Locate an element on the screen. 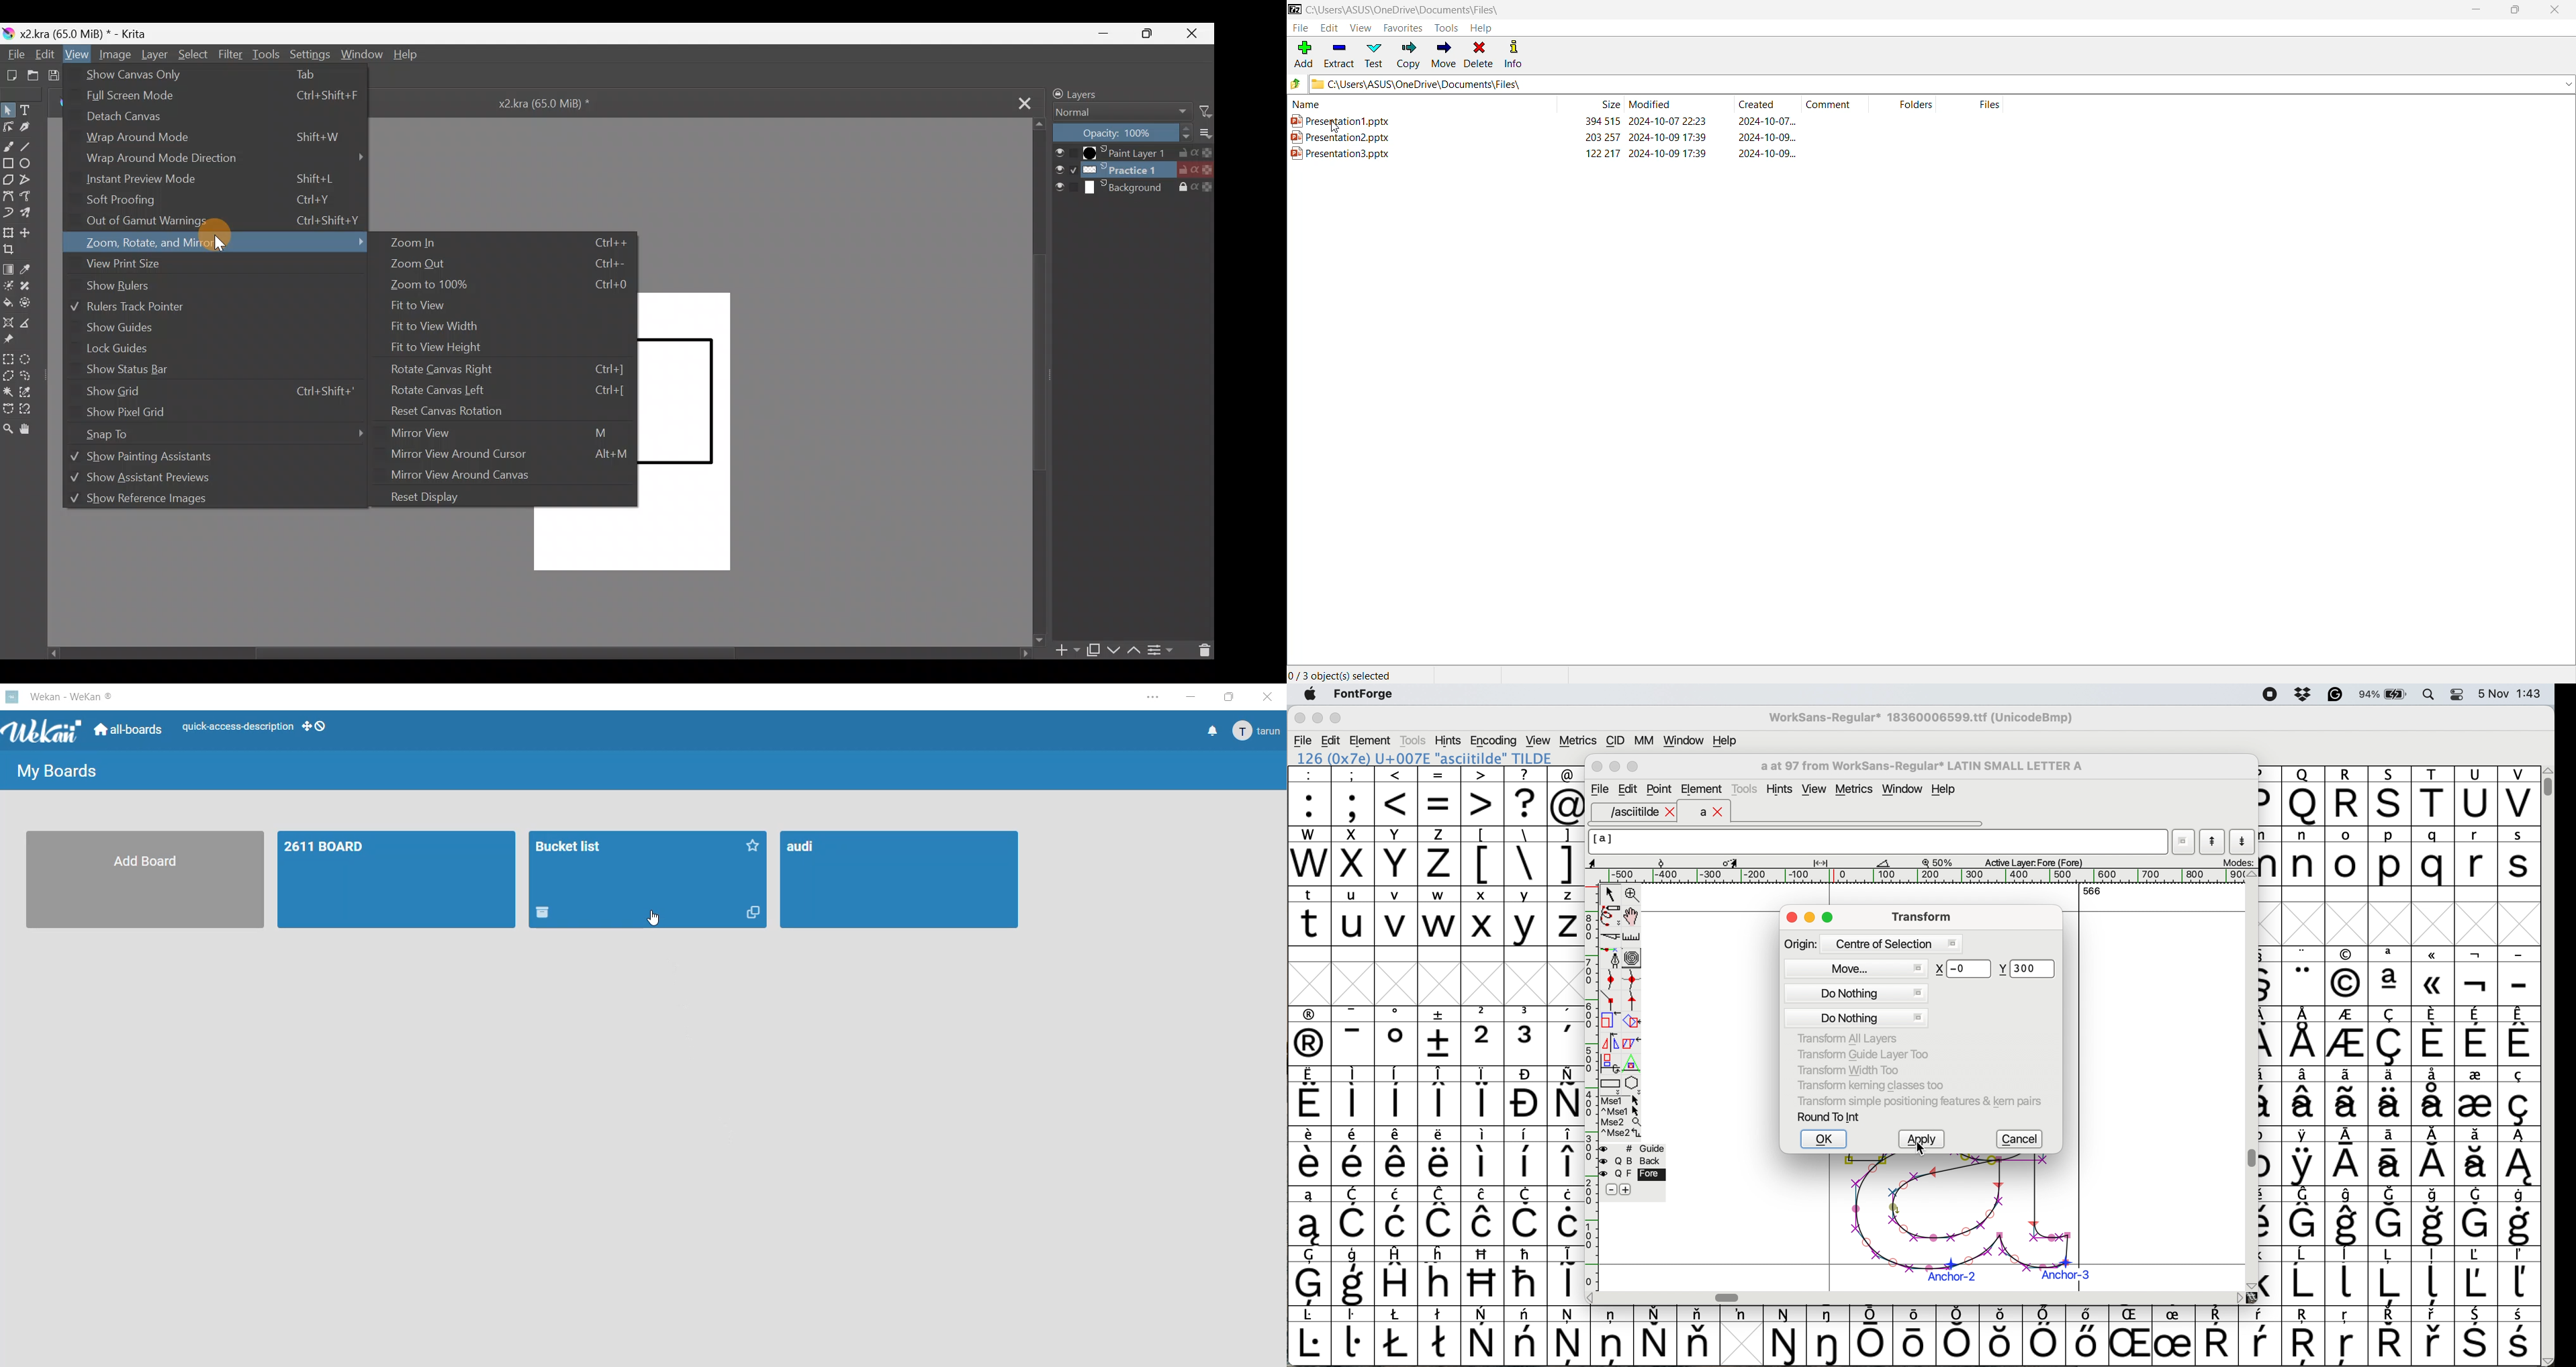 This screenshot has height=1372, width=2576. zoom in is located at coordinates (1634, 896).